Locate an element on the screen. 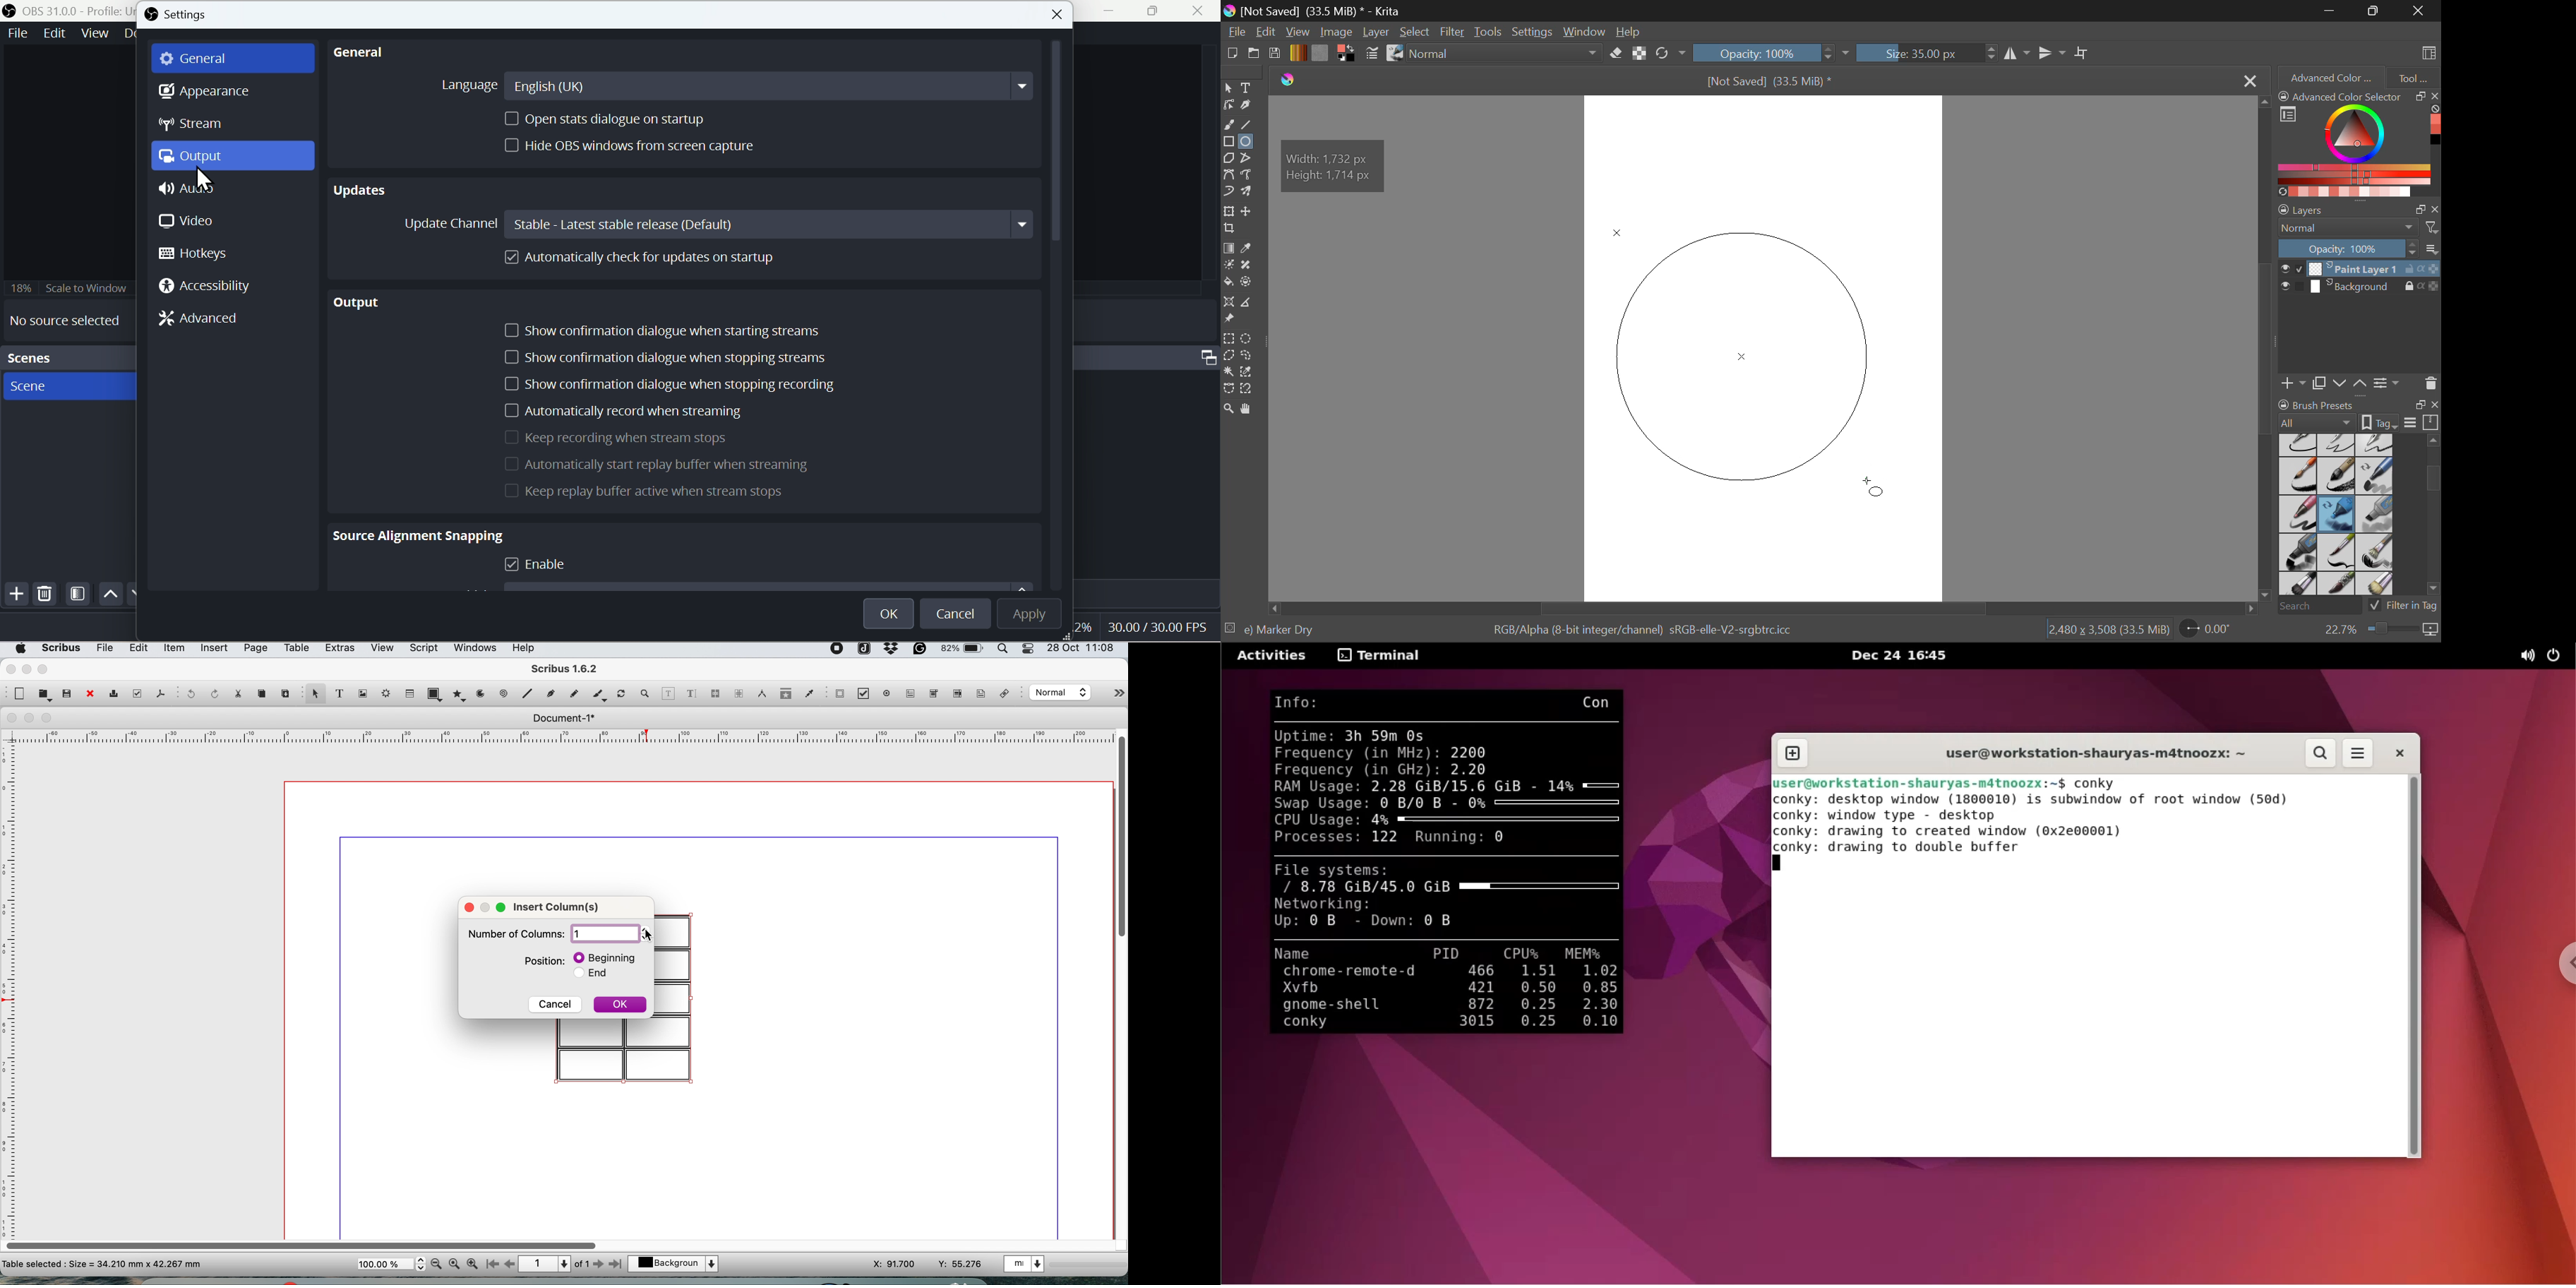 Image resolution: width=2576 pixels, height=1288 pixels. control center is located at coordinates (1029, 650).